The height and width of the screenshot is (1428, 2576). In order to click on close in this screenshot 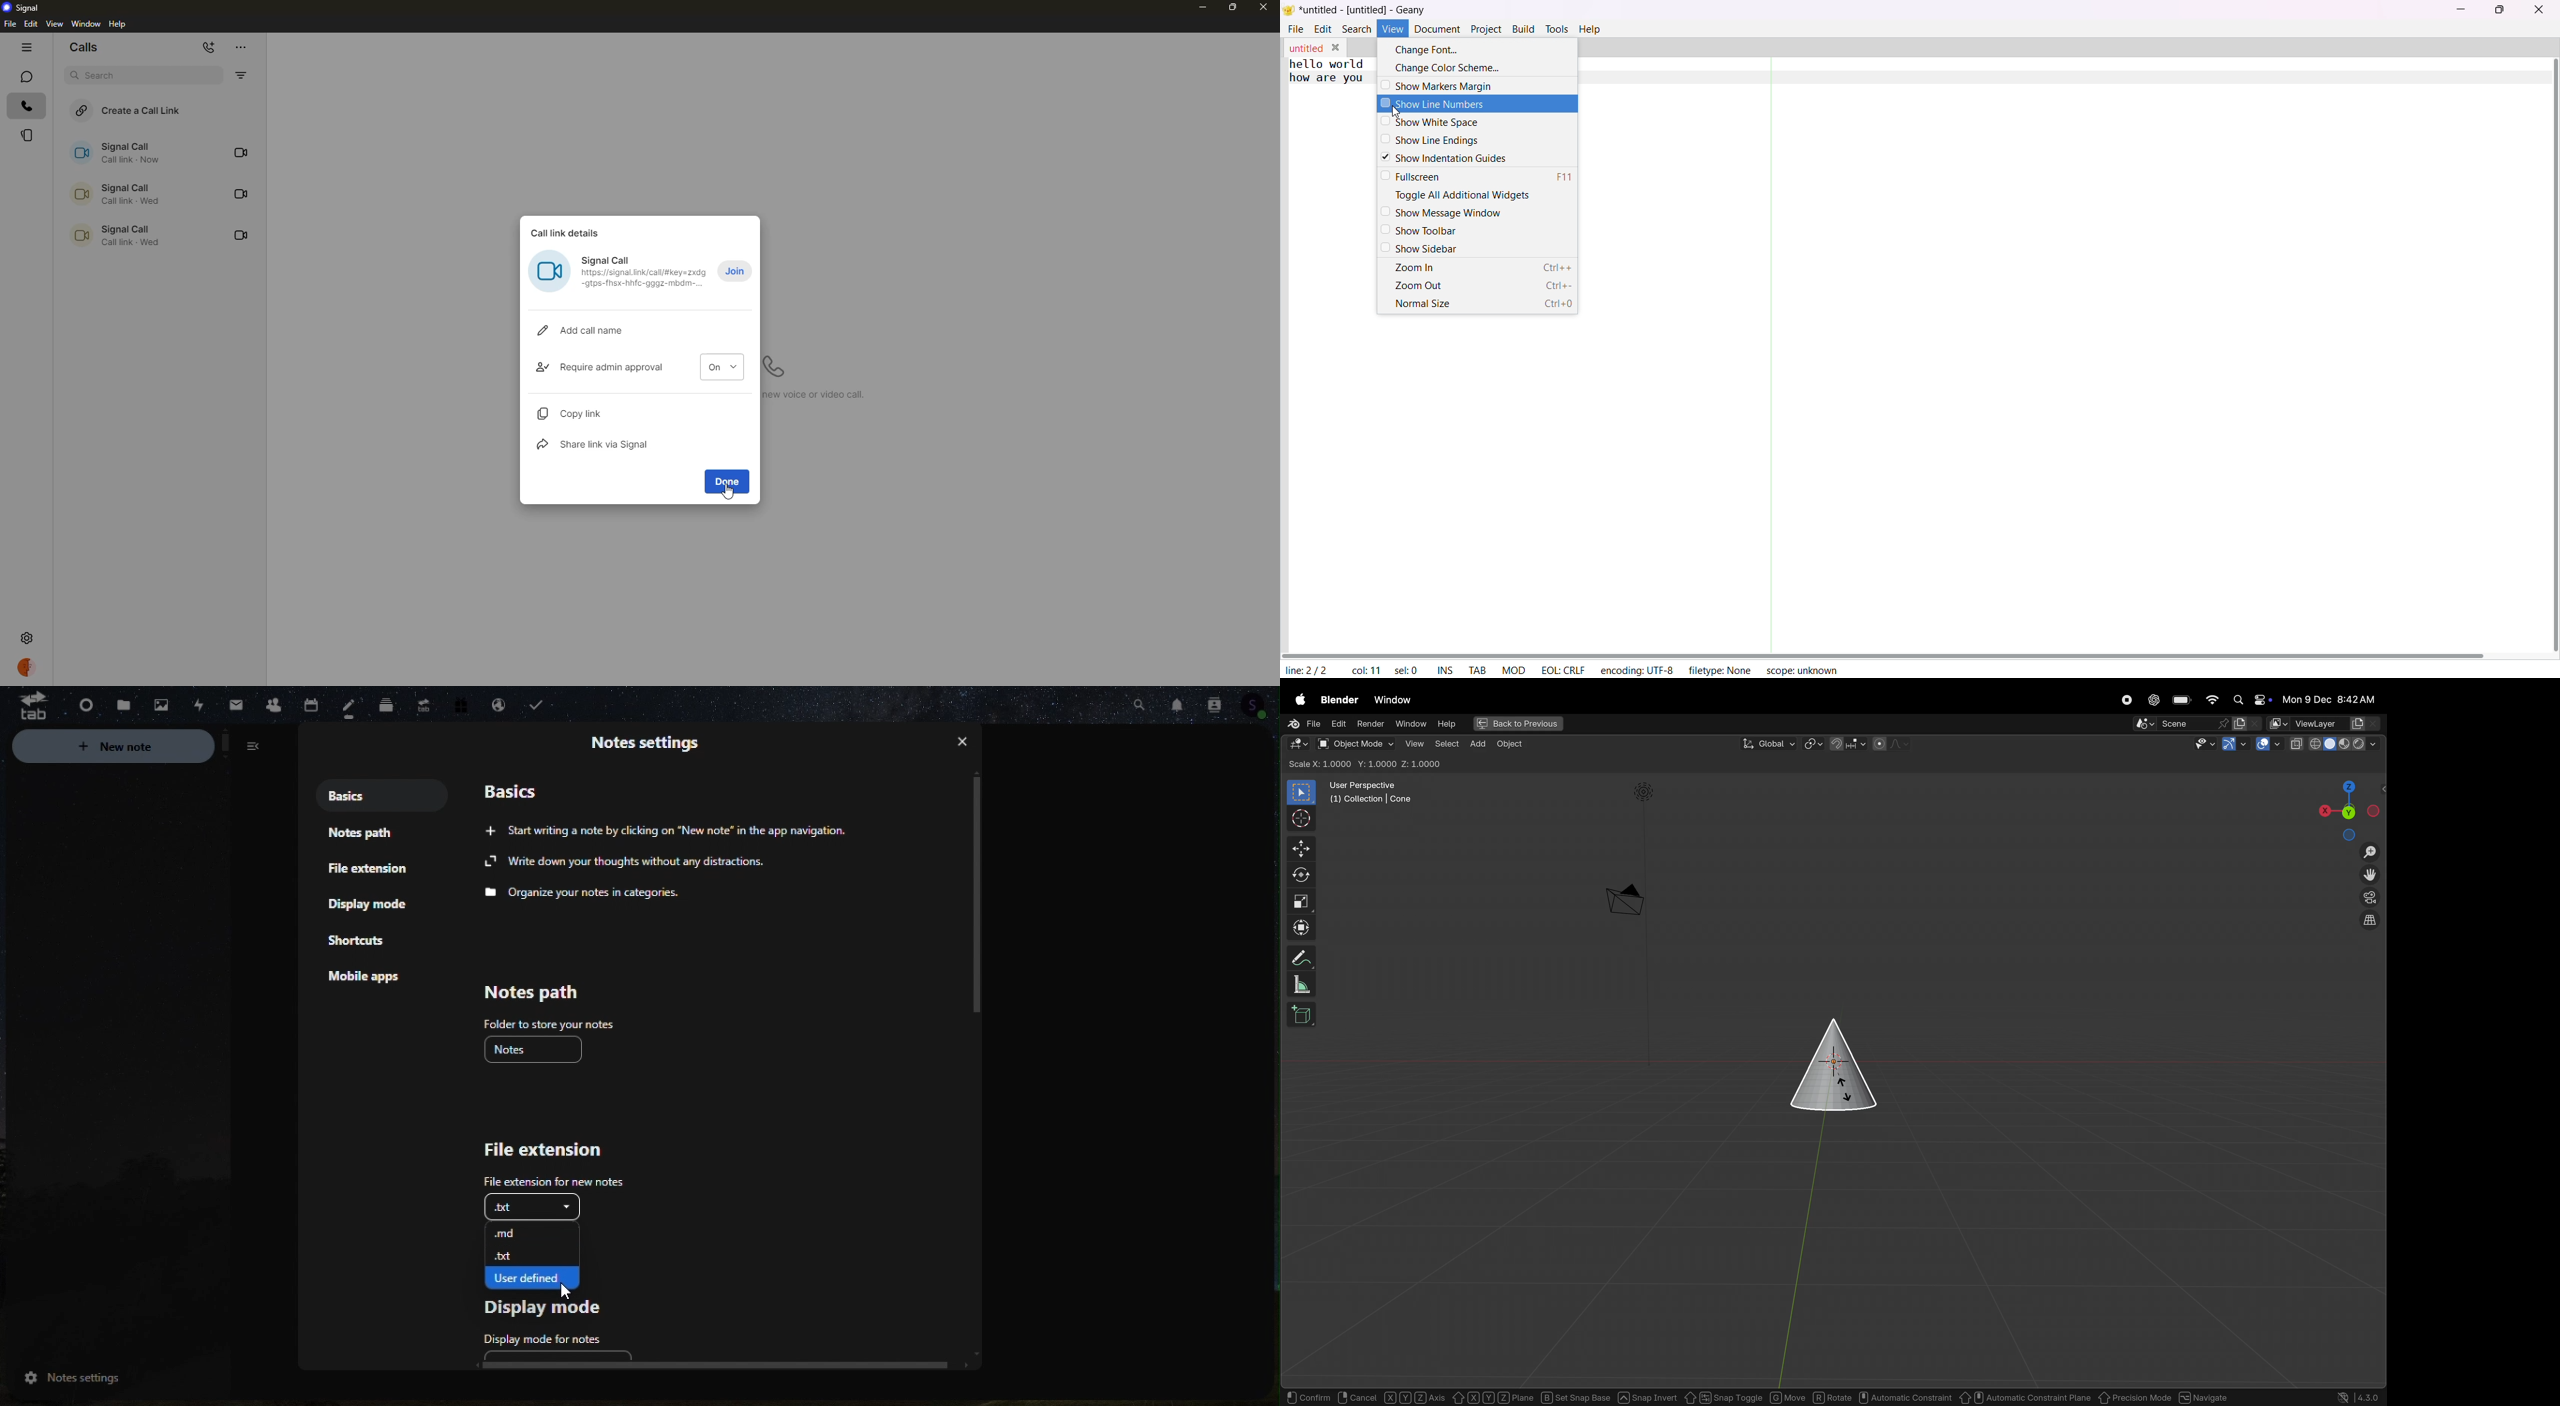, I will do `click(1266, 7)`.